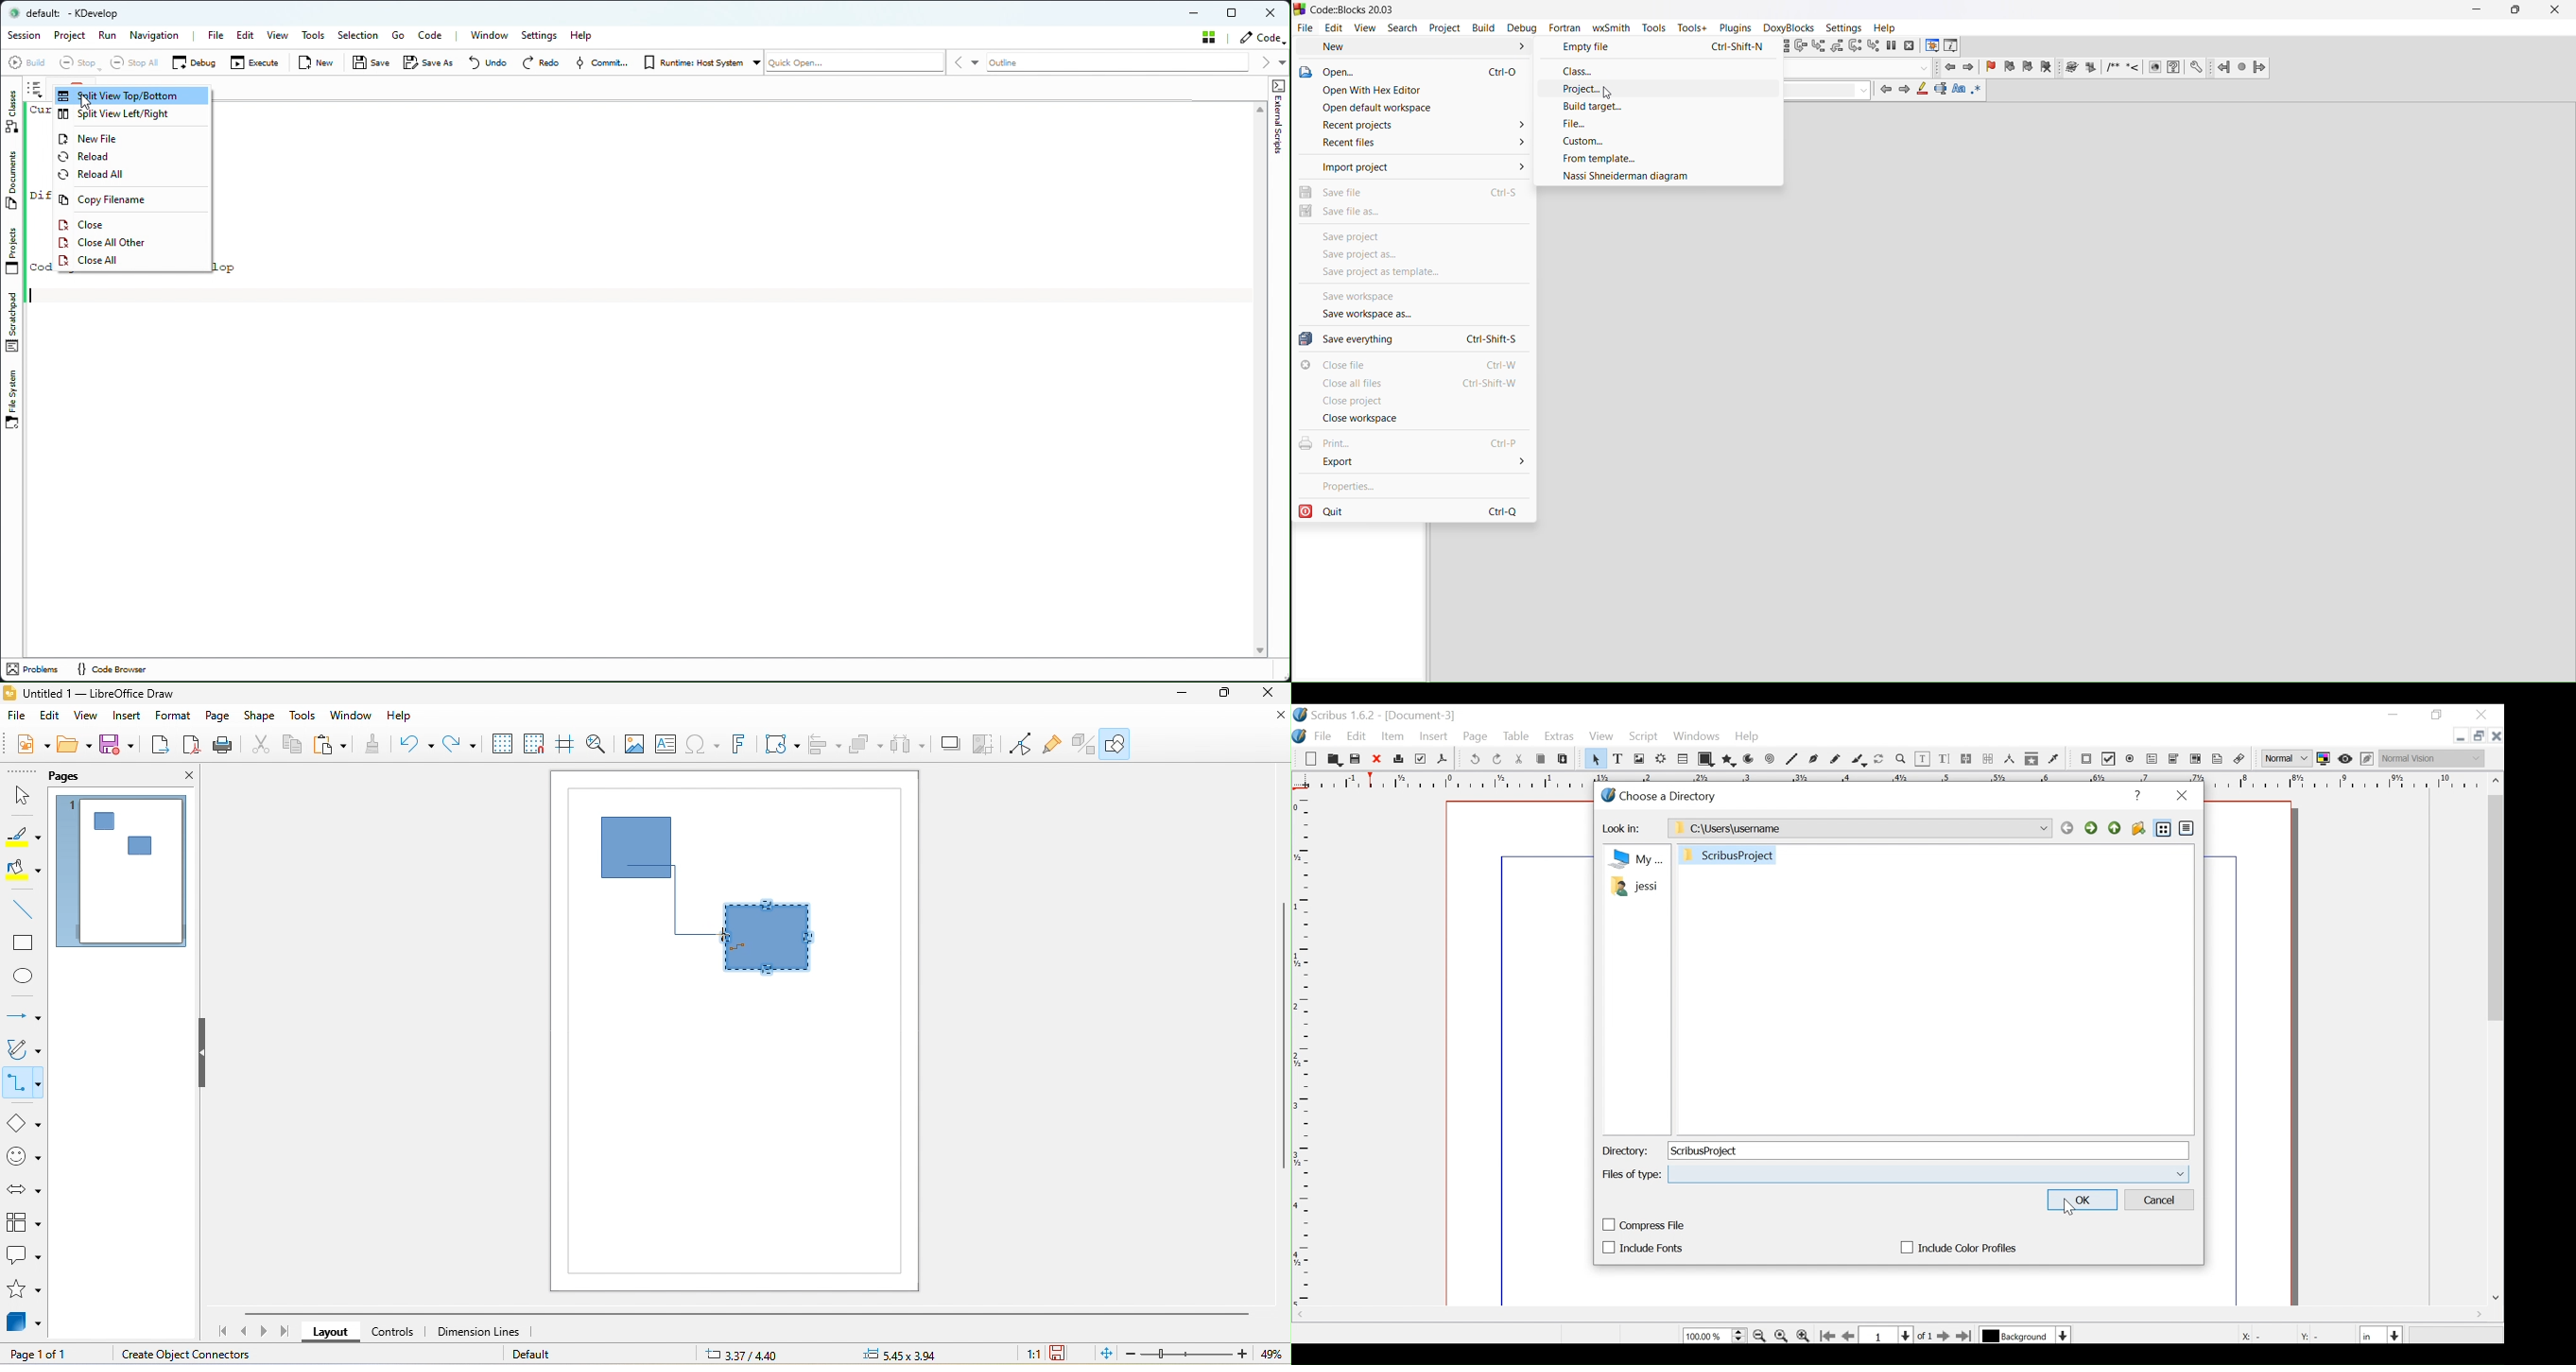  I want to click on Render Frame, so click(1661, 758).